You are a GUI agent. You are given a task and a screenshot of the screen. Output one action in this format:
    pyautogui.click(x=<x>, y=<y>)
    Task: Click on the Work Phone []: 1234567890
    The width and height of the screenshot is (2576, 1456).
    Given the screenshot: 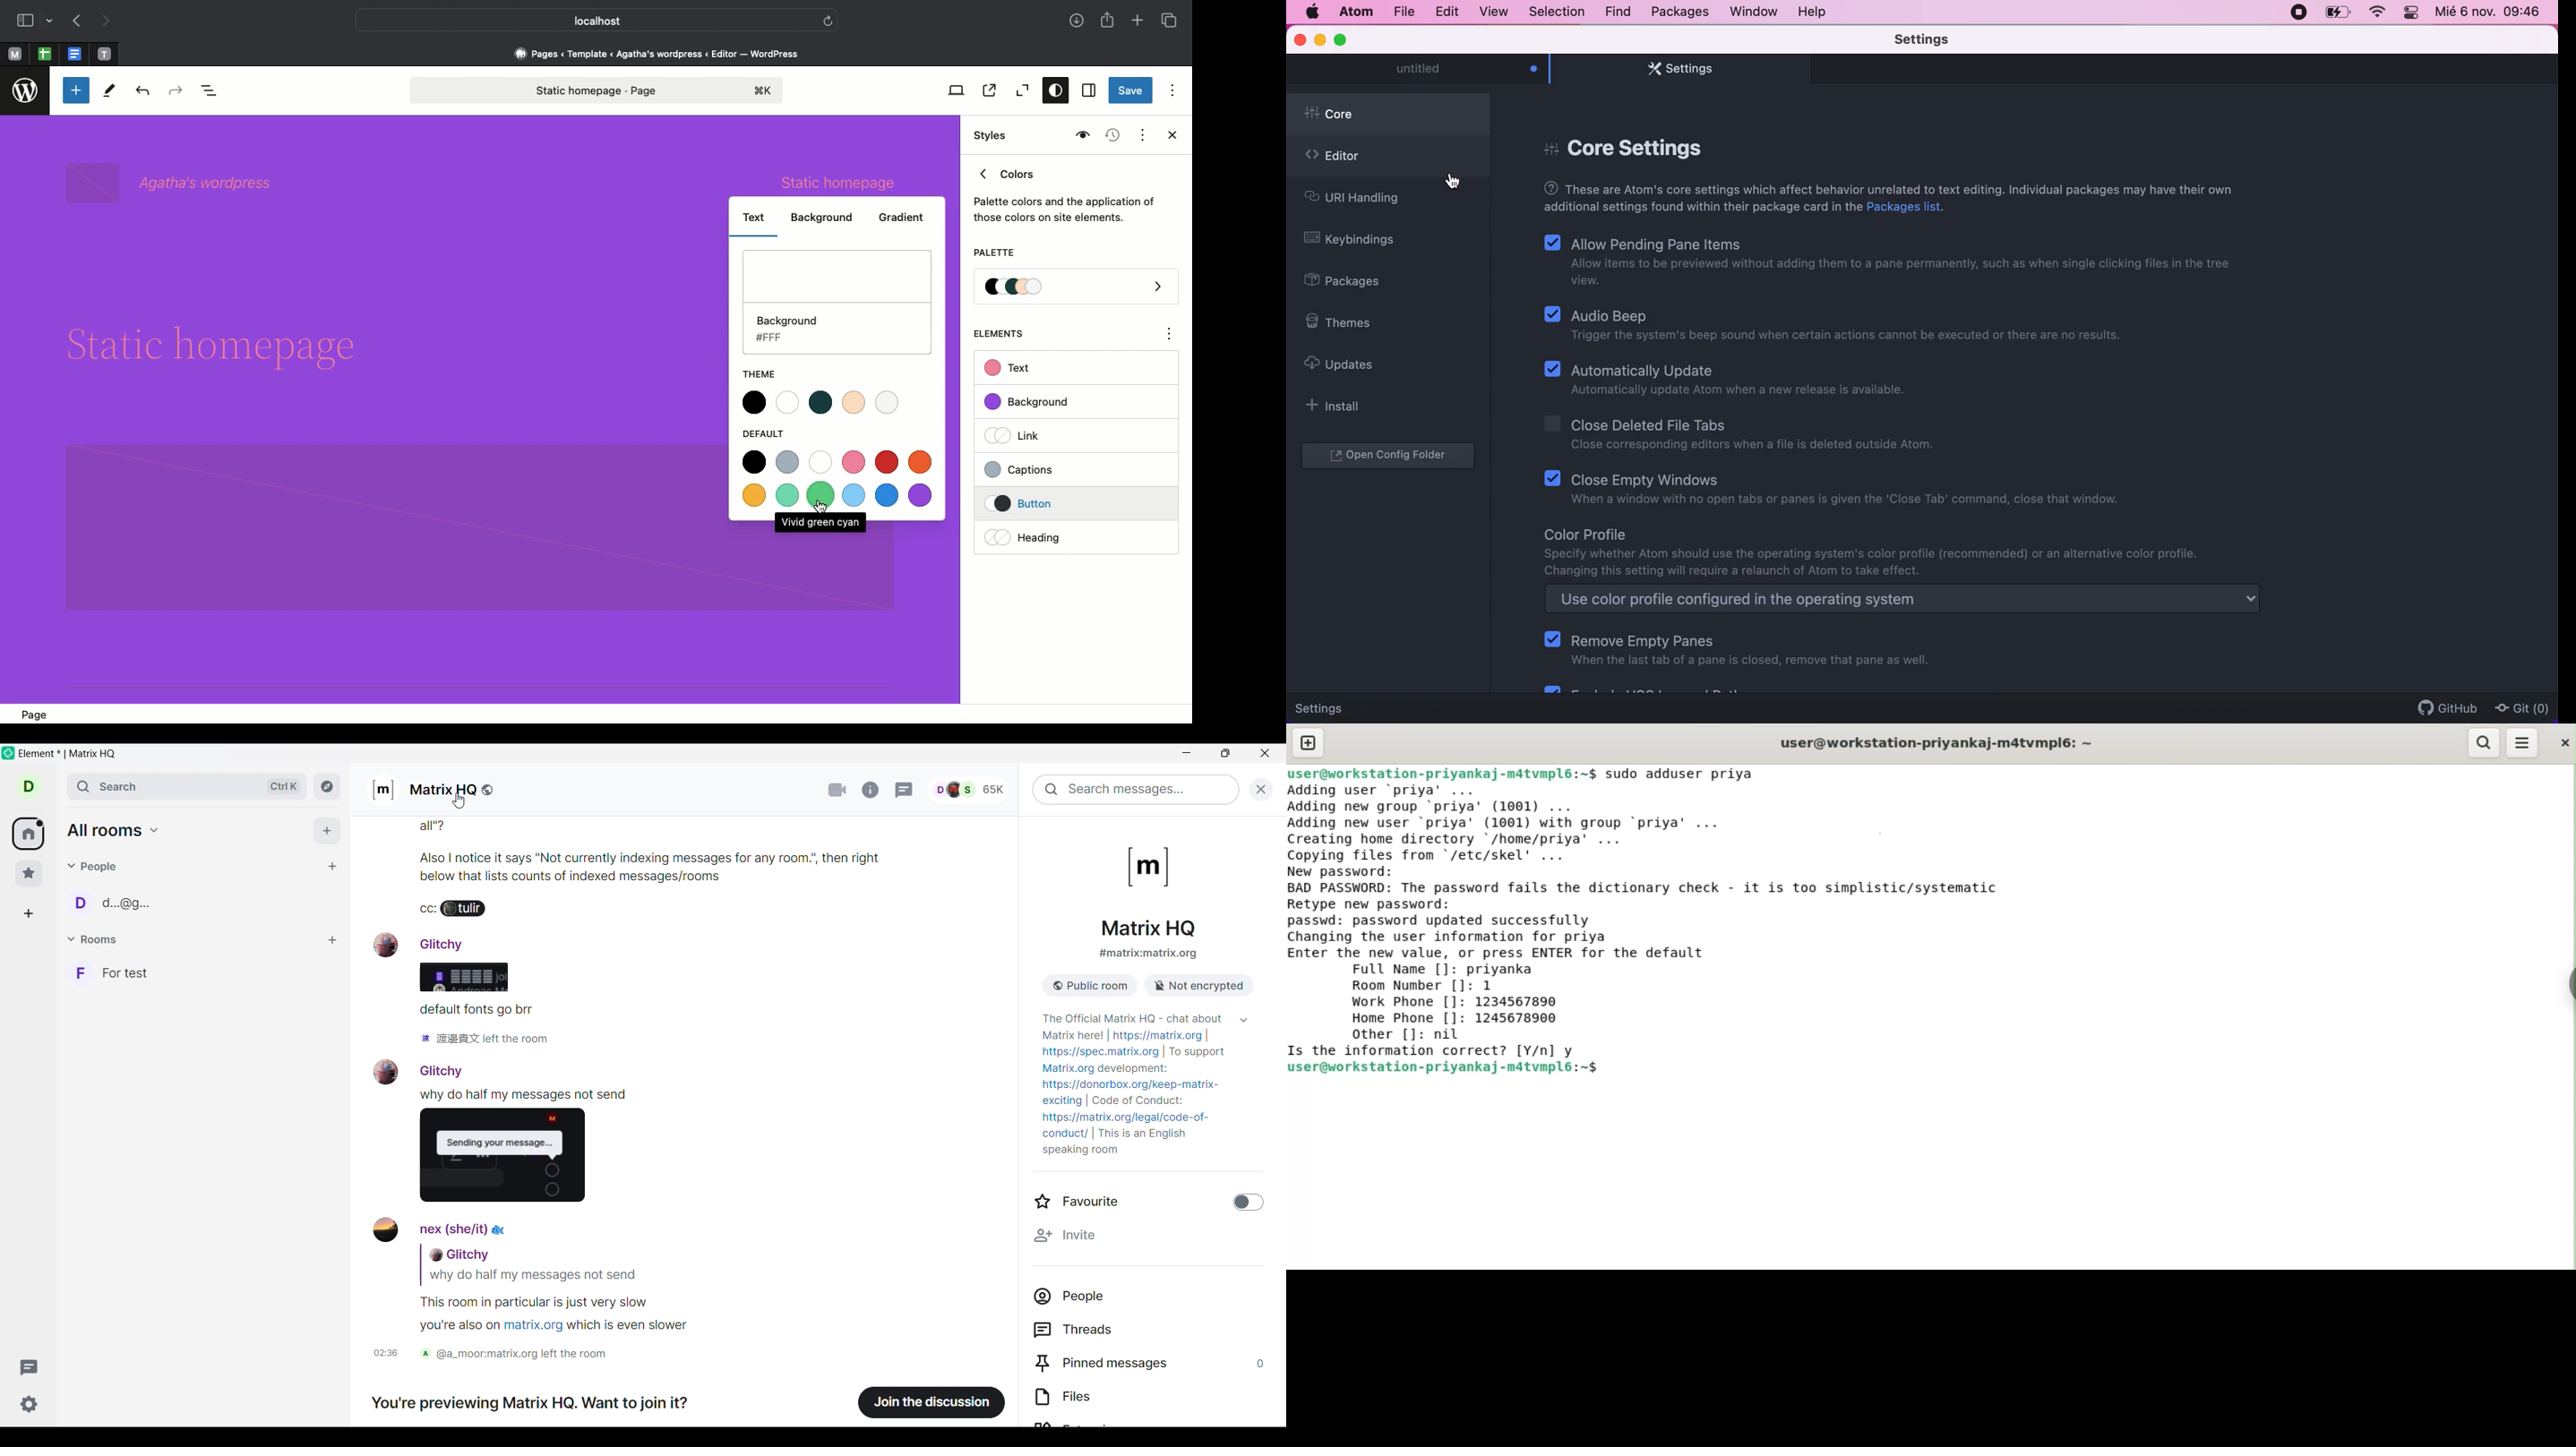 What is the action you would take?
    pyautogui.click(x=1457, y=1002)
    